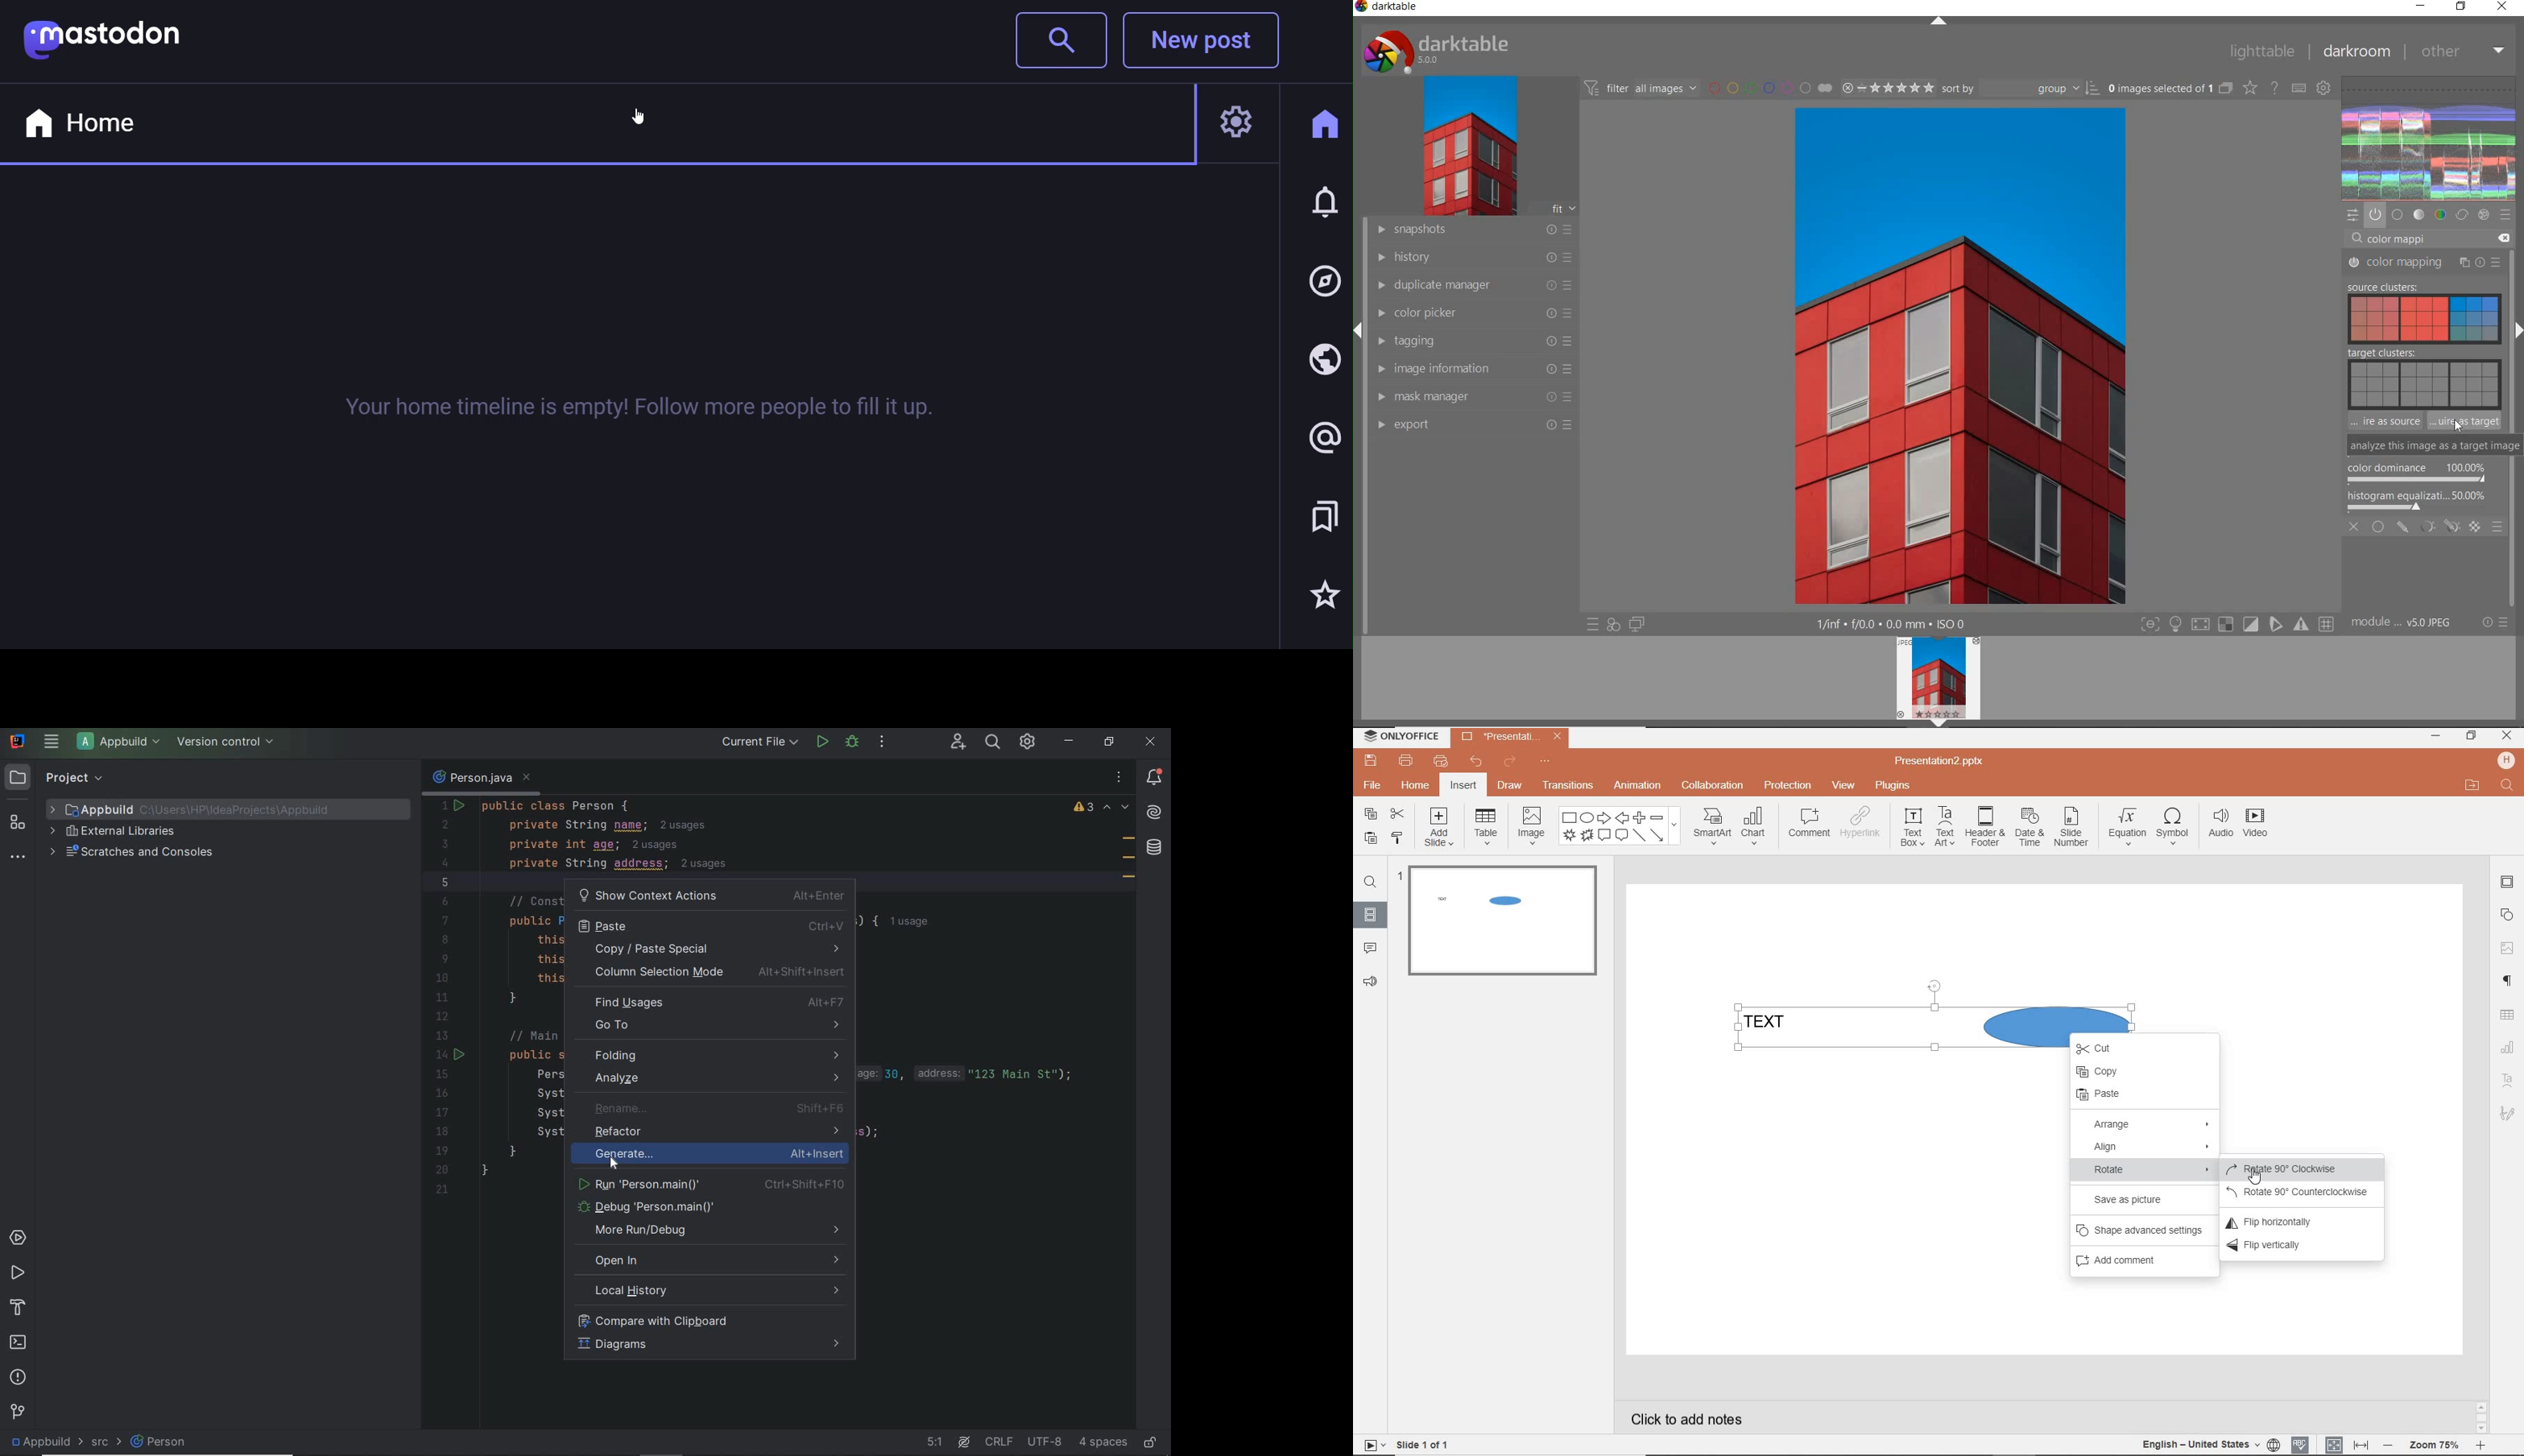 This screenshot has height=1456, width=2548. I want to click on HP, so click(2508, 760).